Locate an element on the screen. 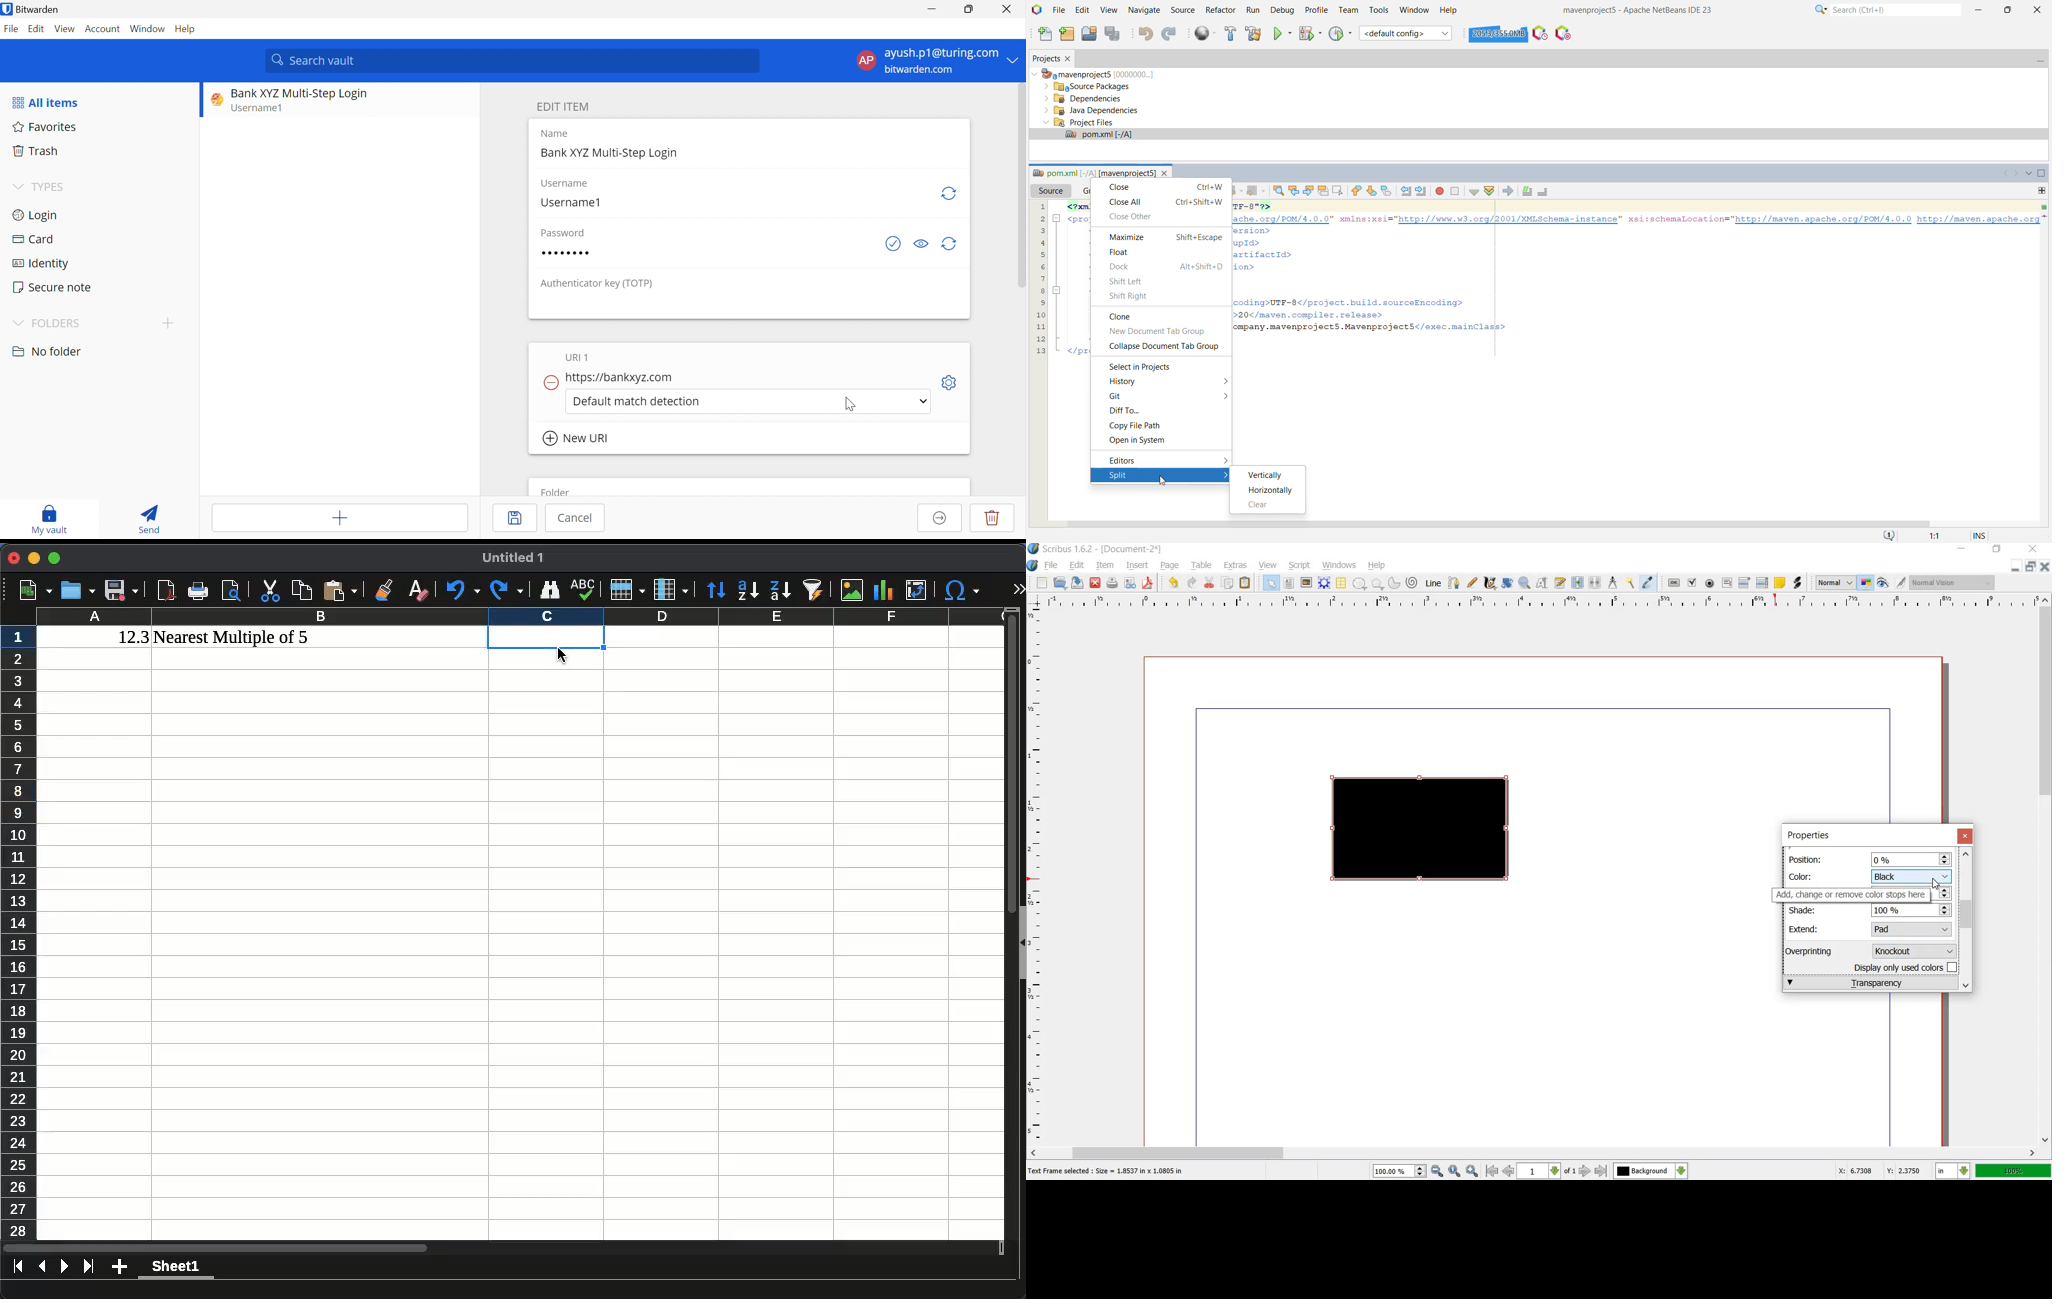  cut is located at coordinates (270, 590).